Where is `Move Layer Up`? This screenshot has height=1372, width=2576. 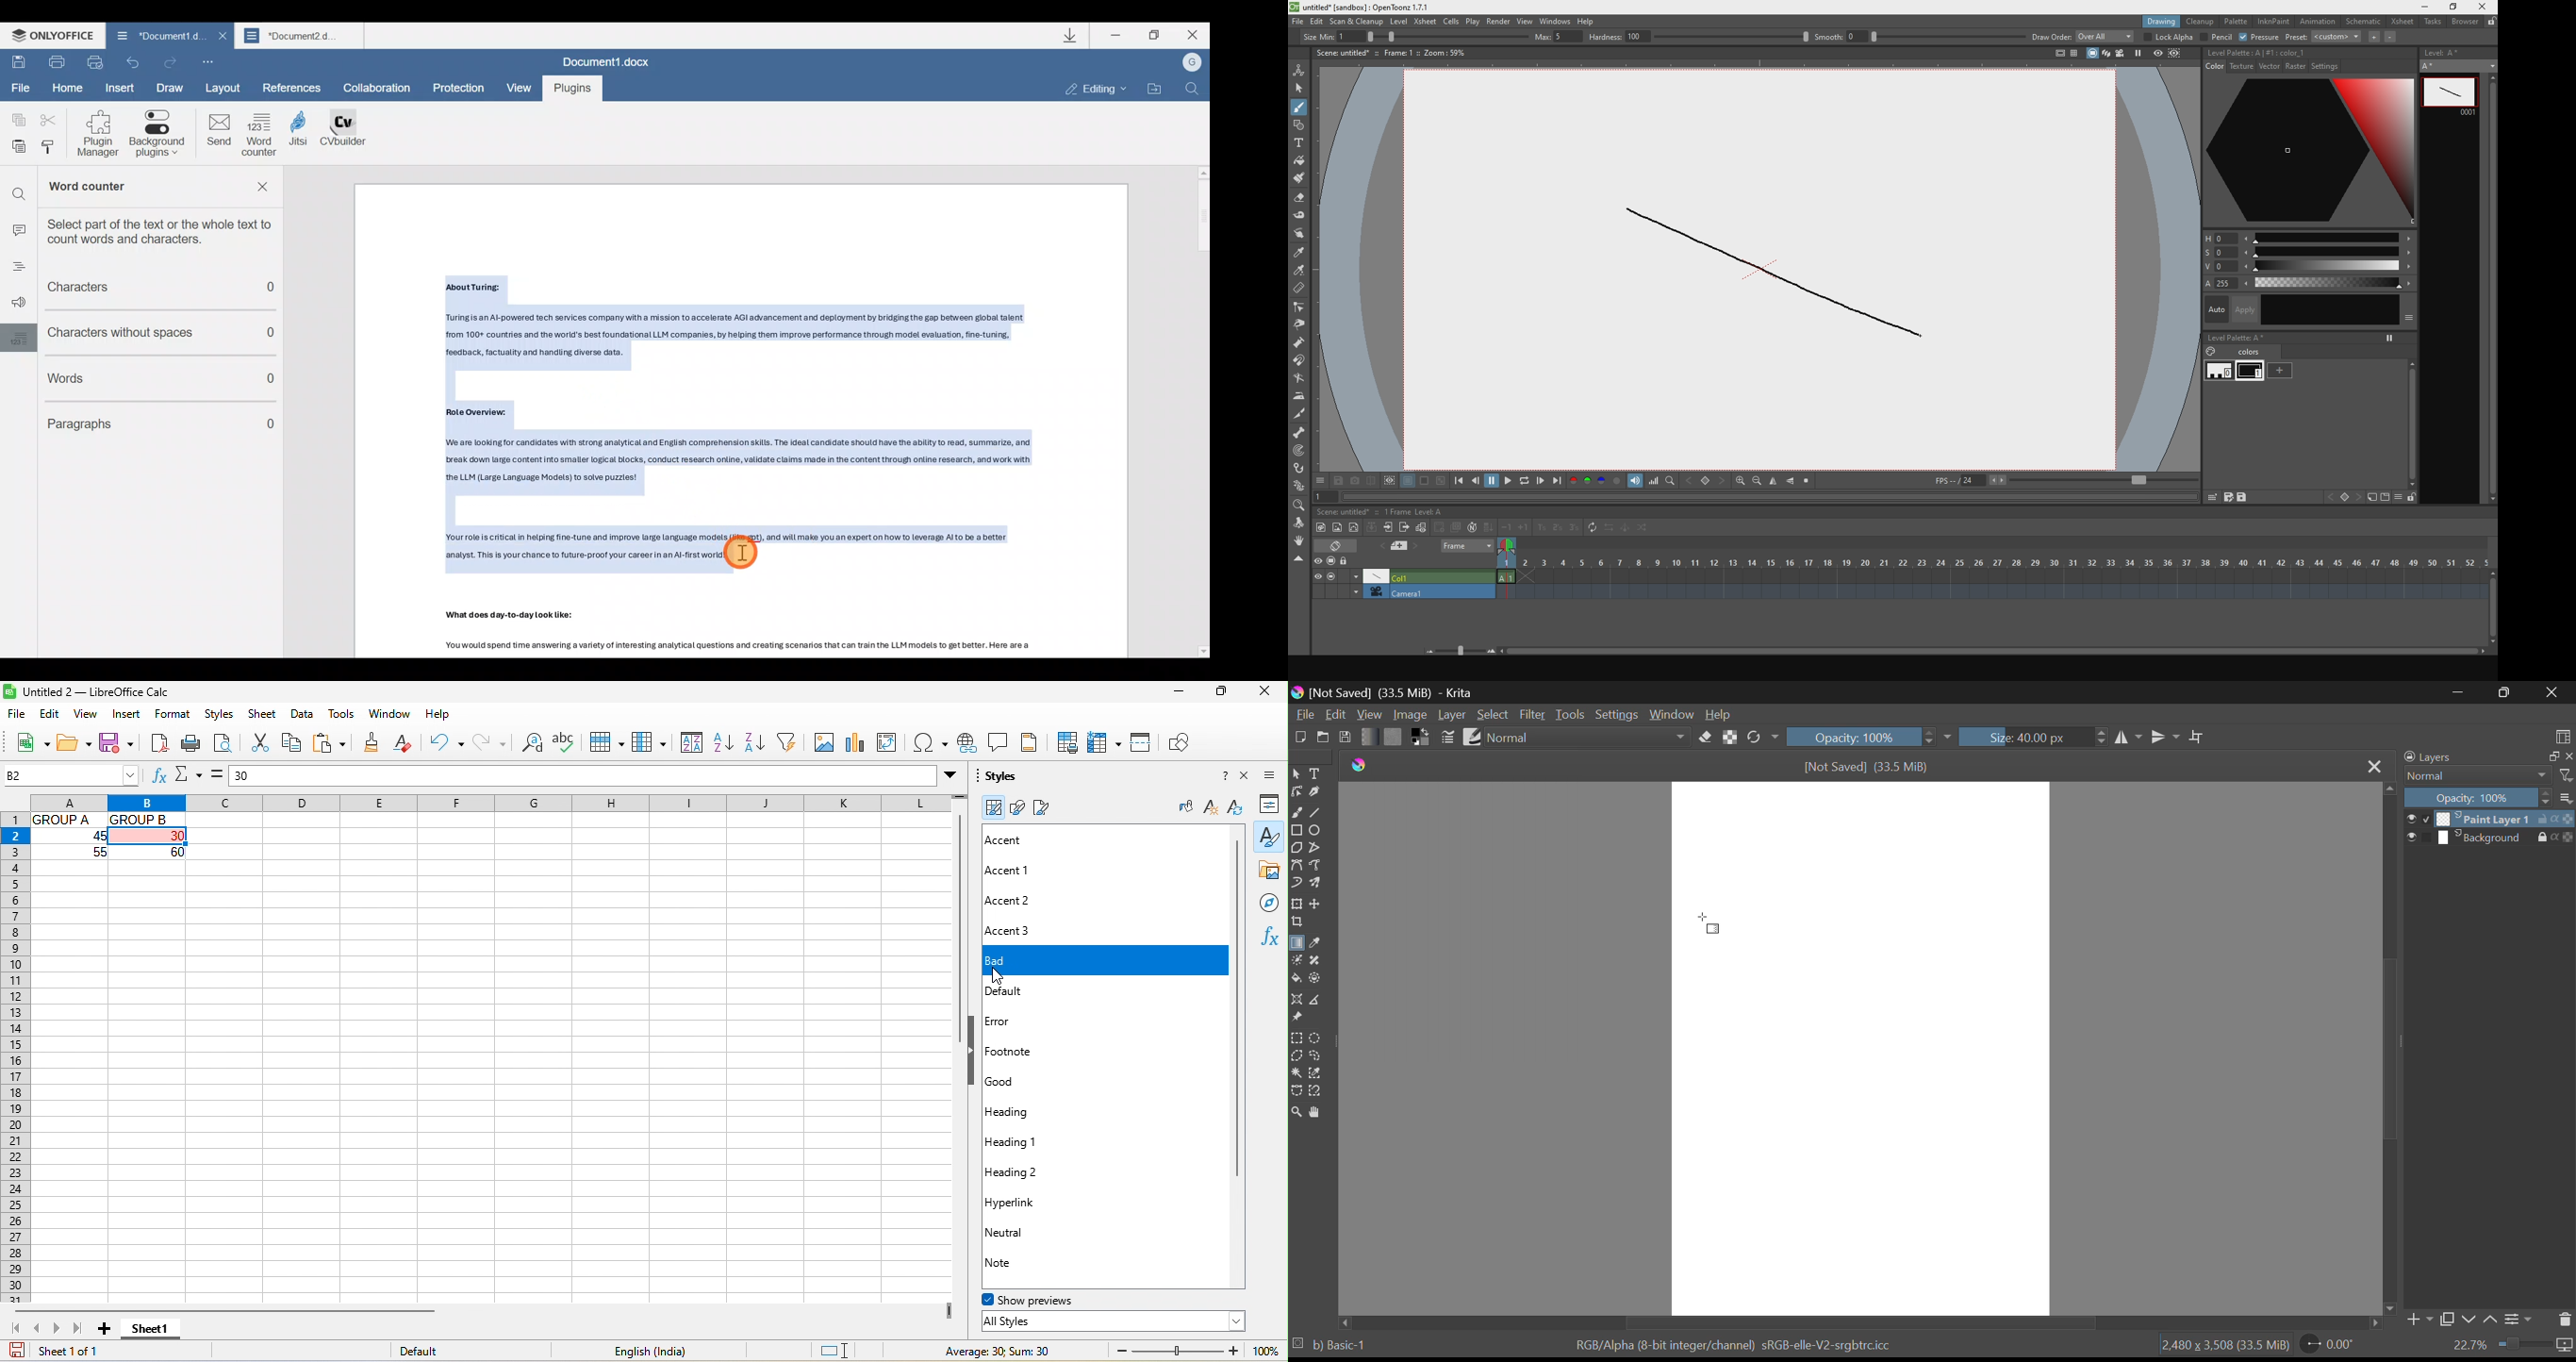 Move Layer Up is located at coordinates (2491, 1321).